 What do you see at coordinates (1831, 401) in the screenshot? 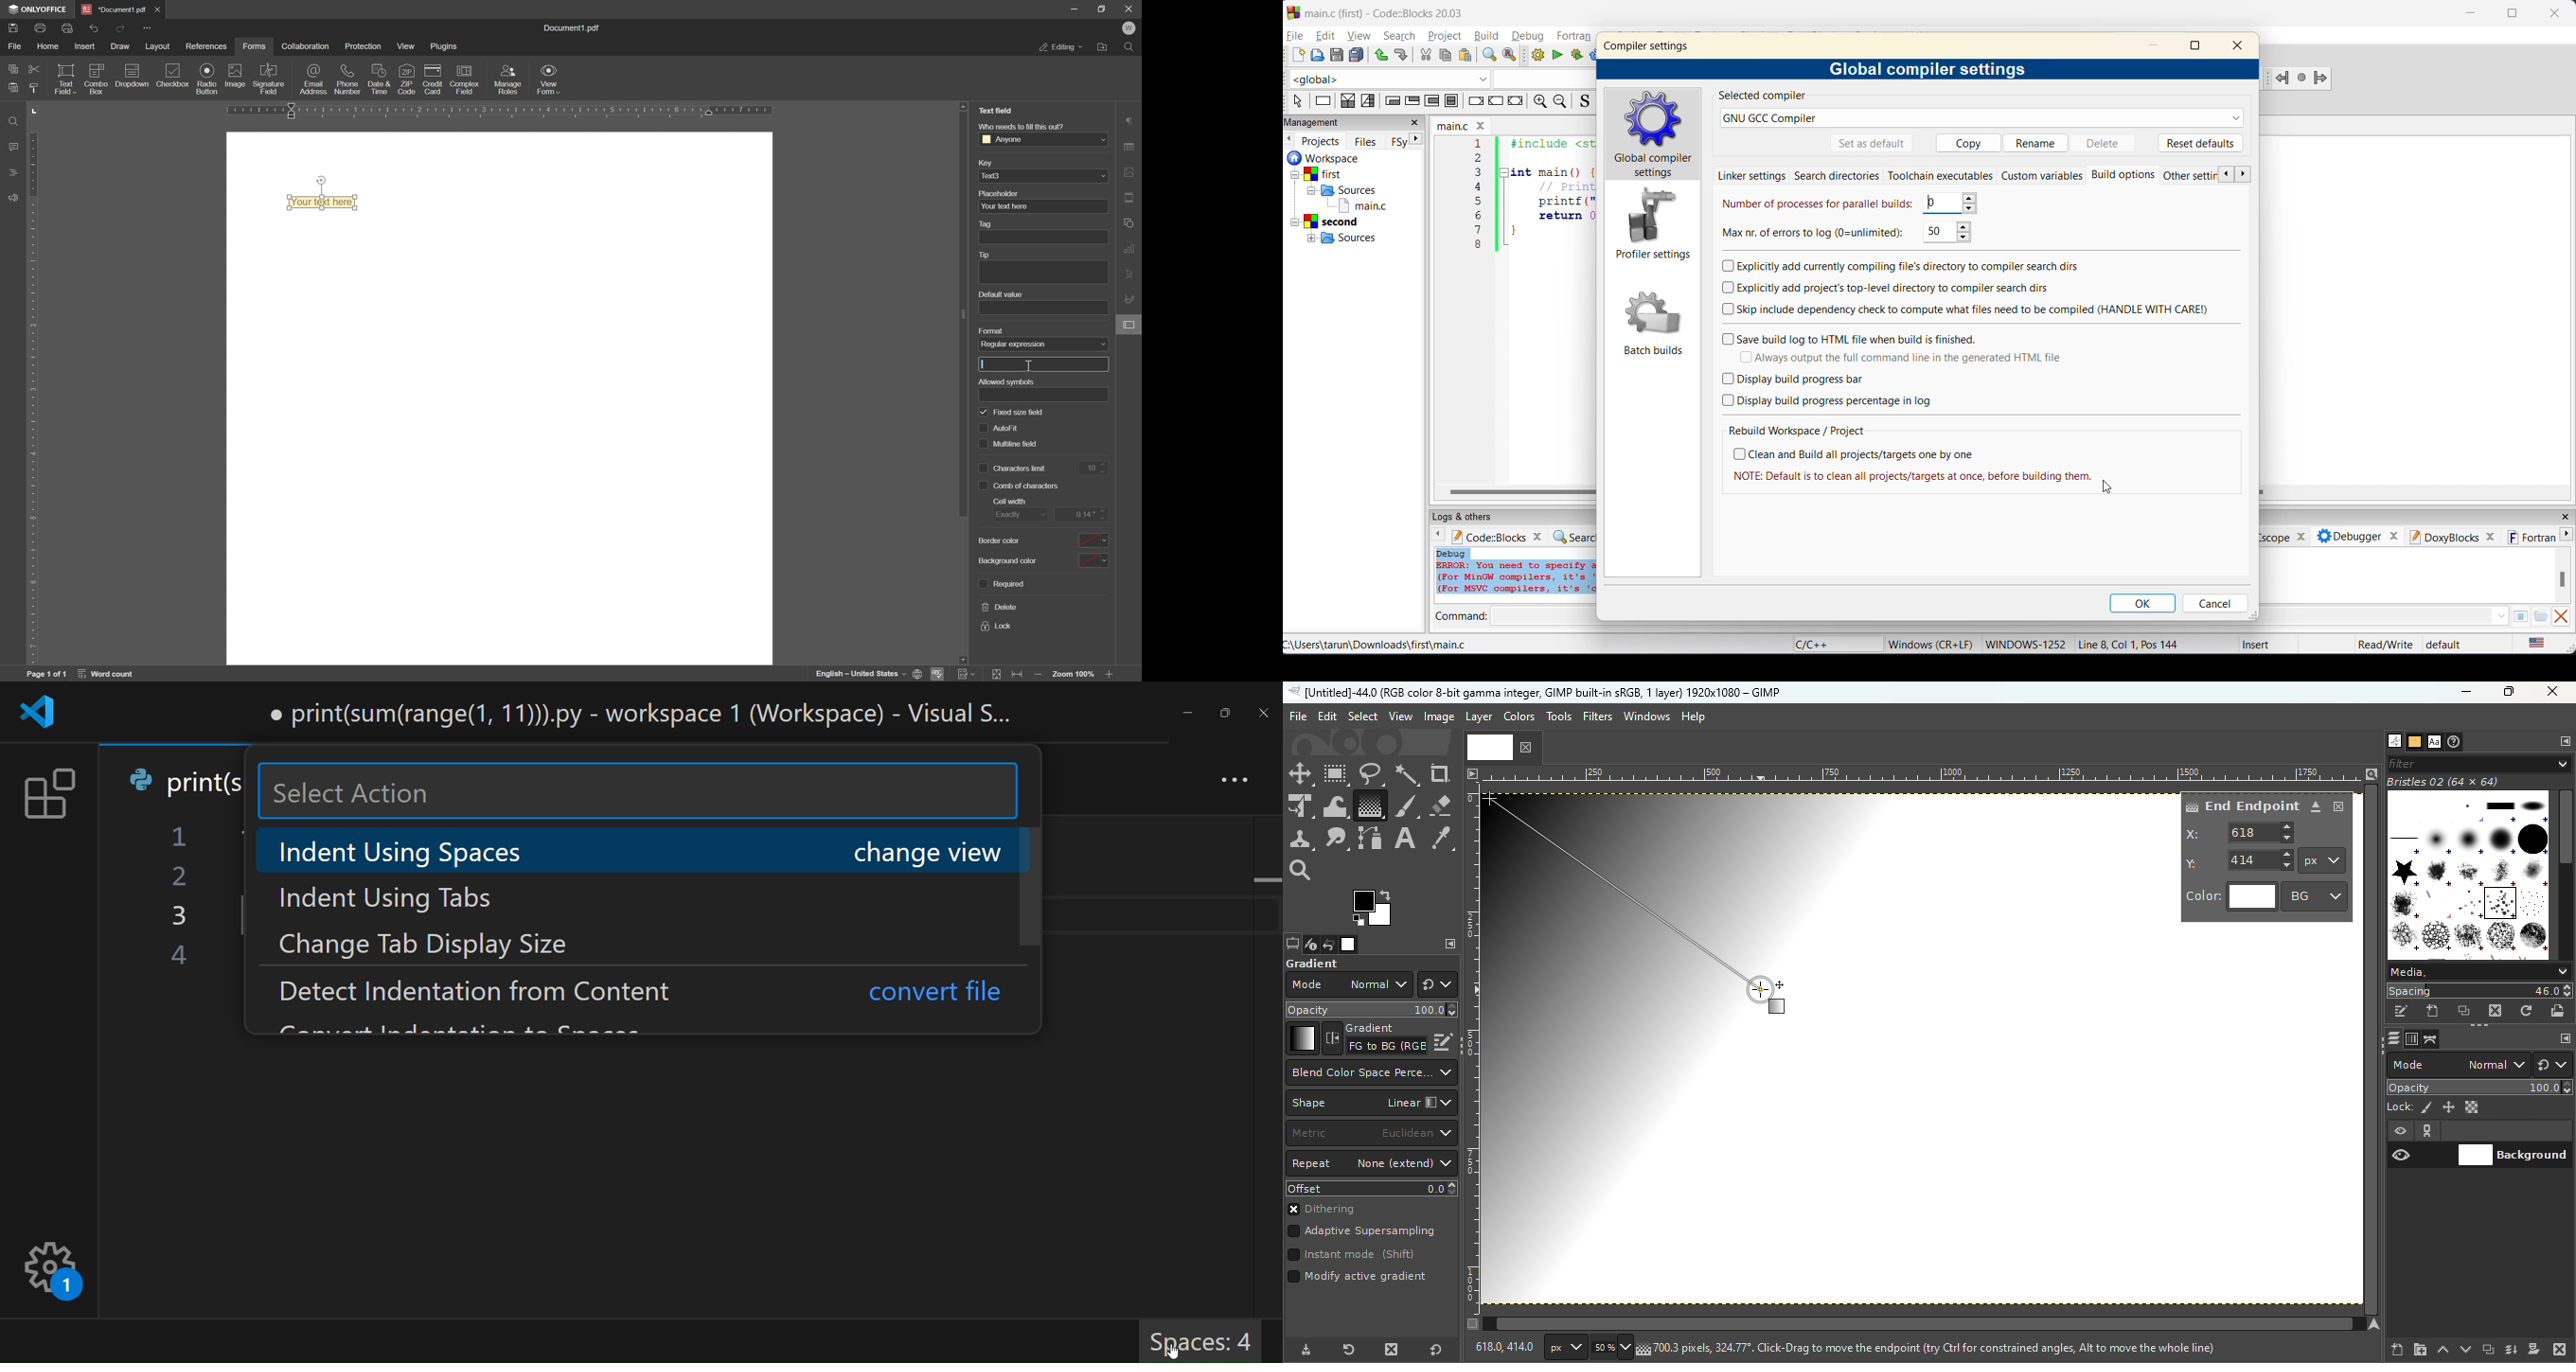
I see `display build progress percentage in log` at bounding box center [1831, 401].